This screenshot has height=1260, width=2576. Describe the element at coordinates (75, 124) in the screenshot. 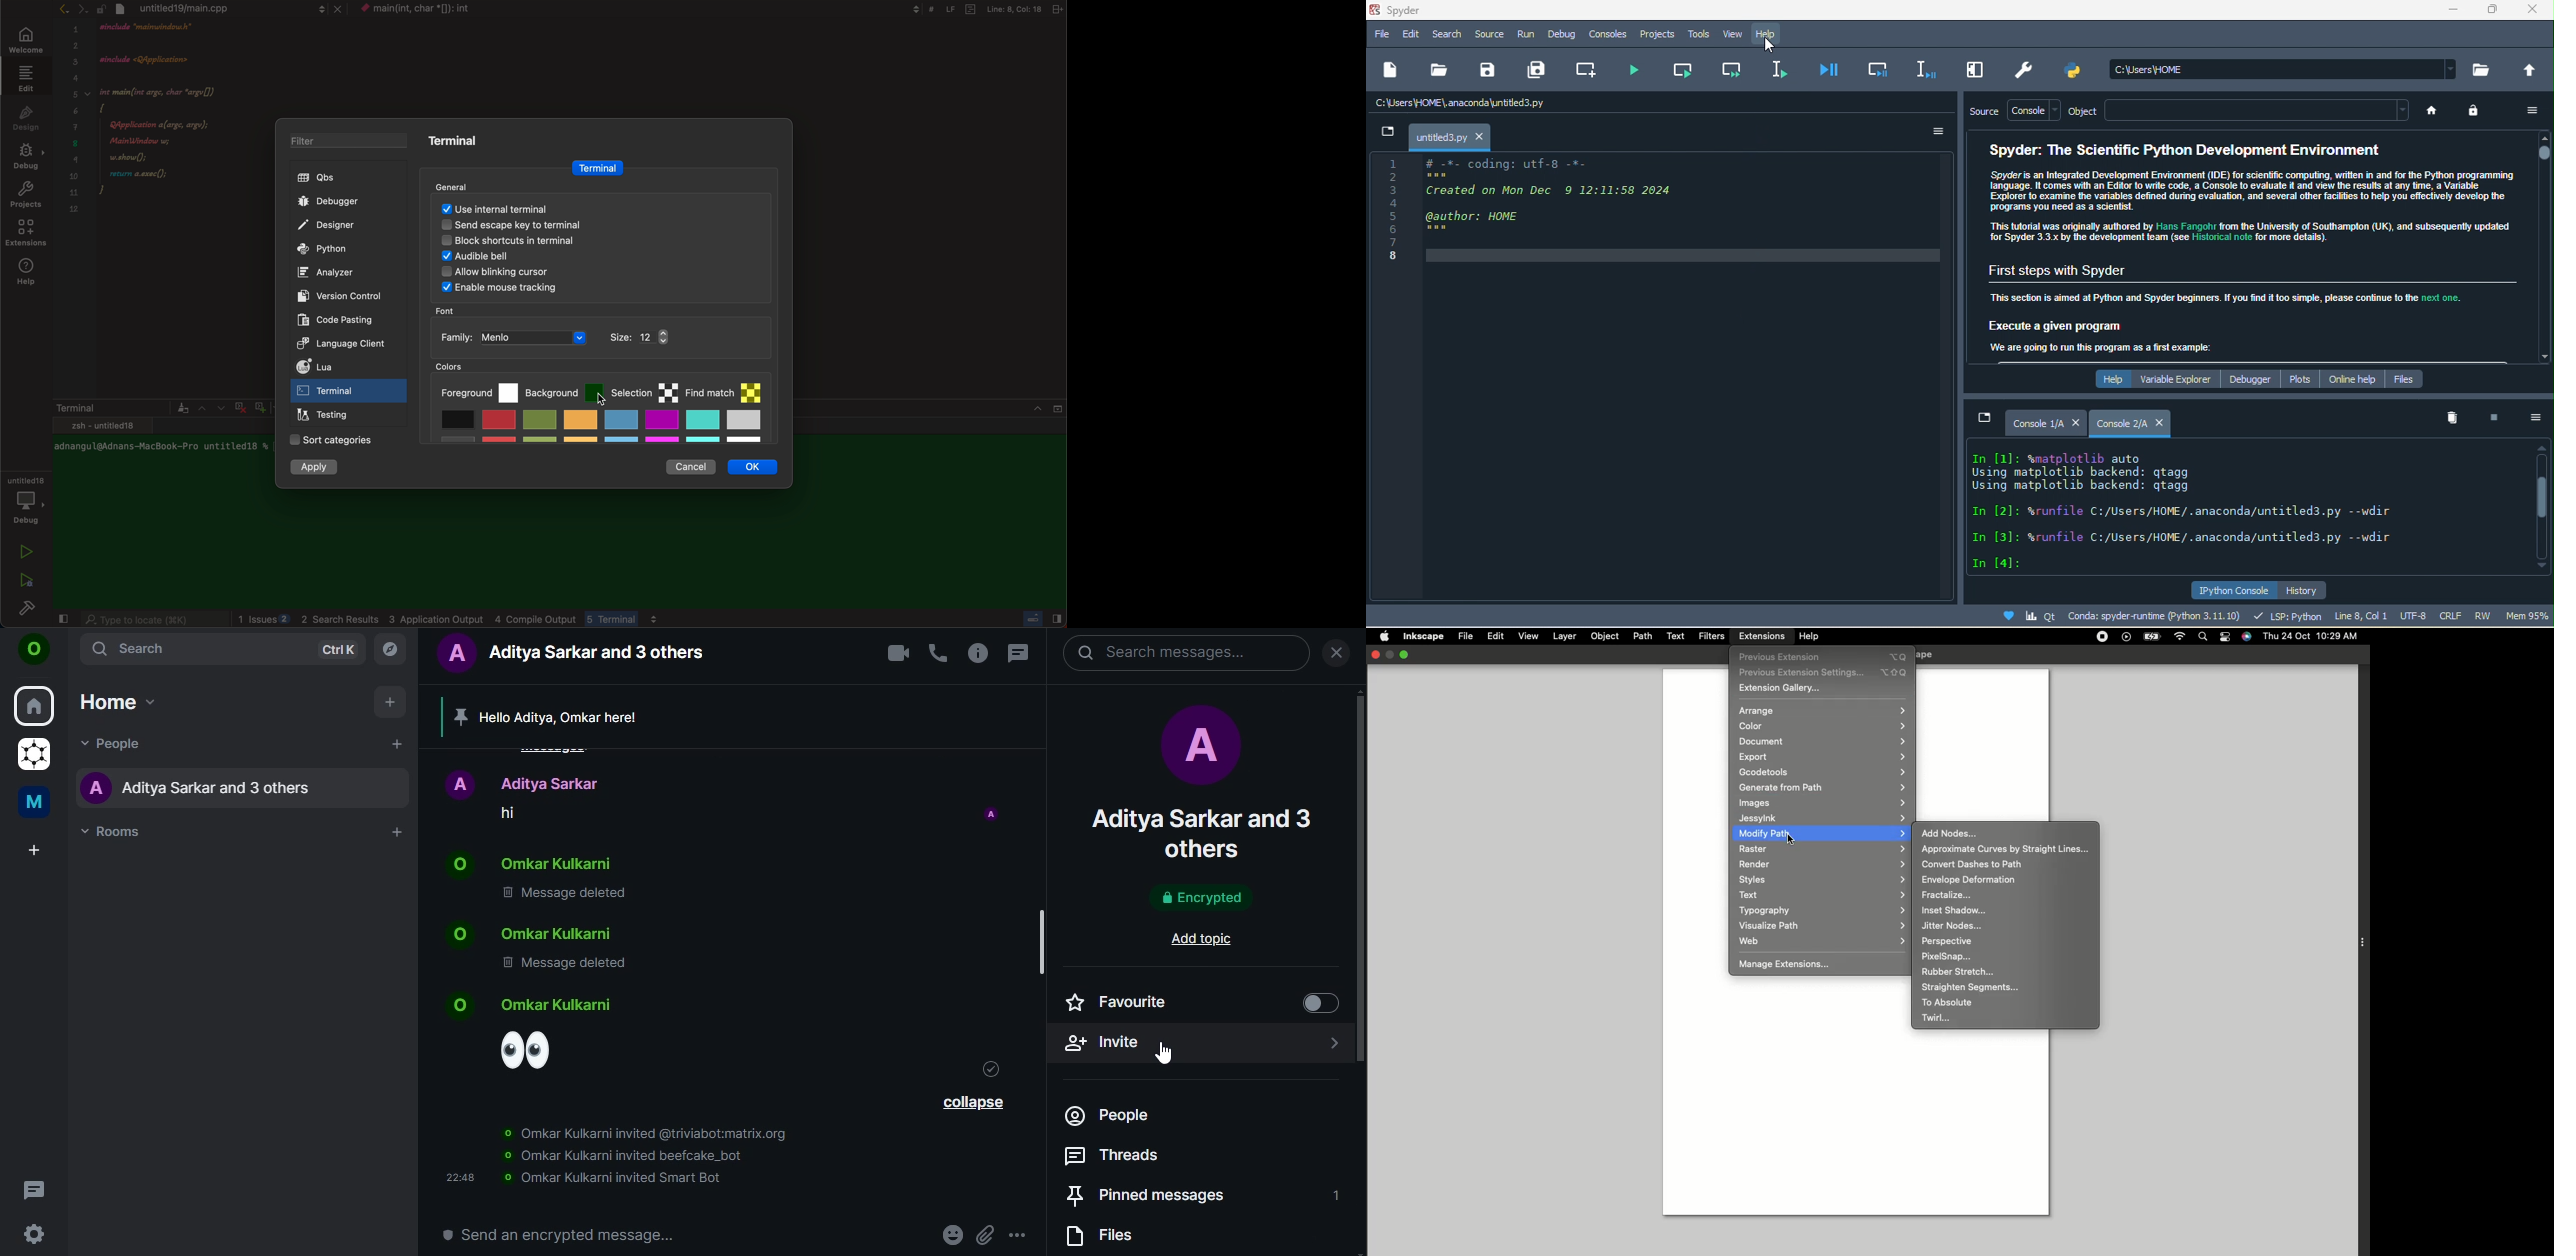

I see `numbers` at that location.